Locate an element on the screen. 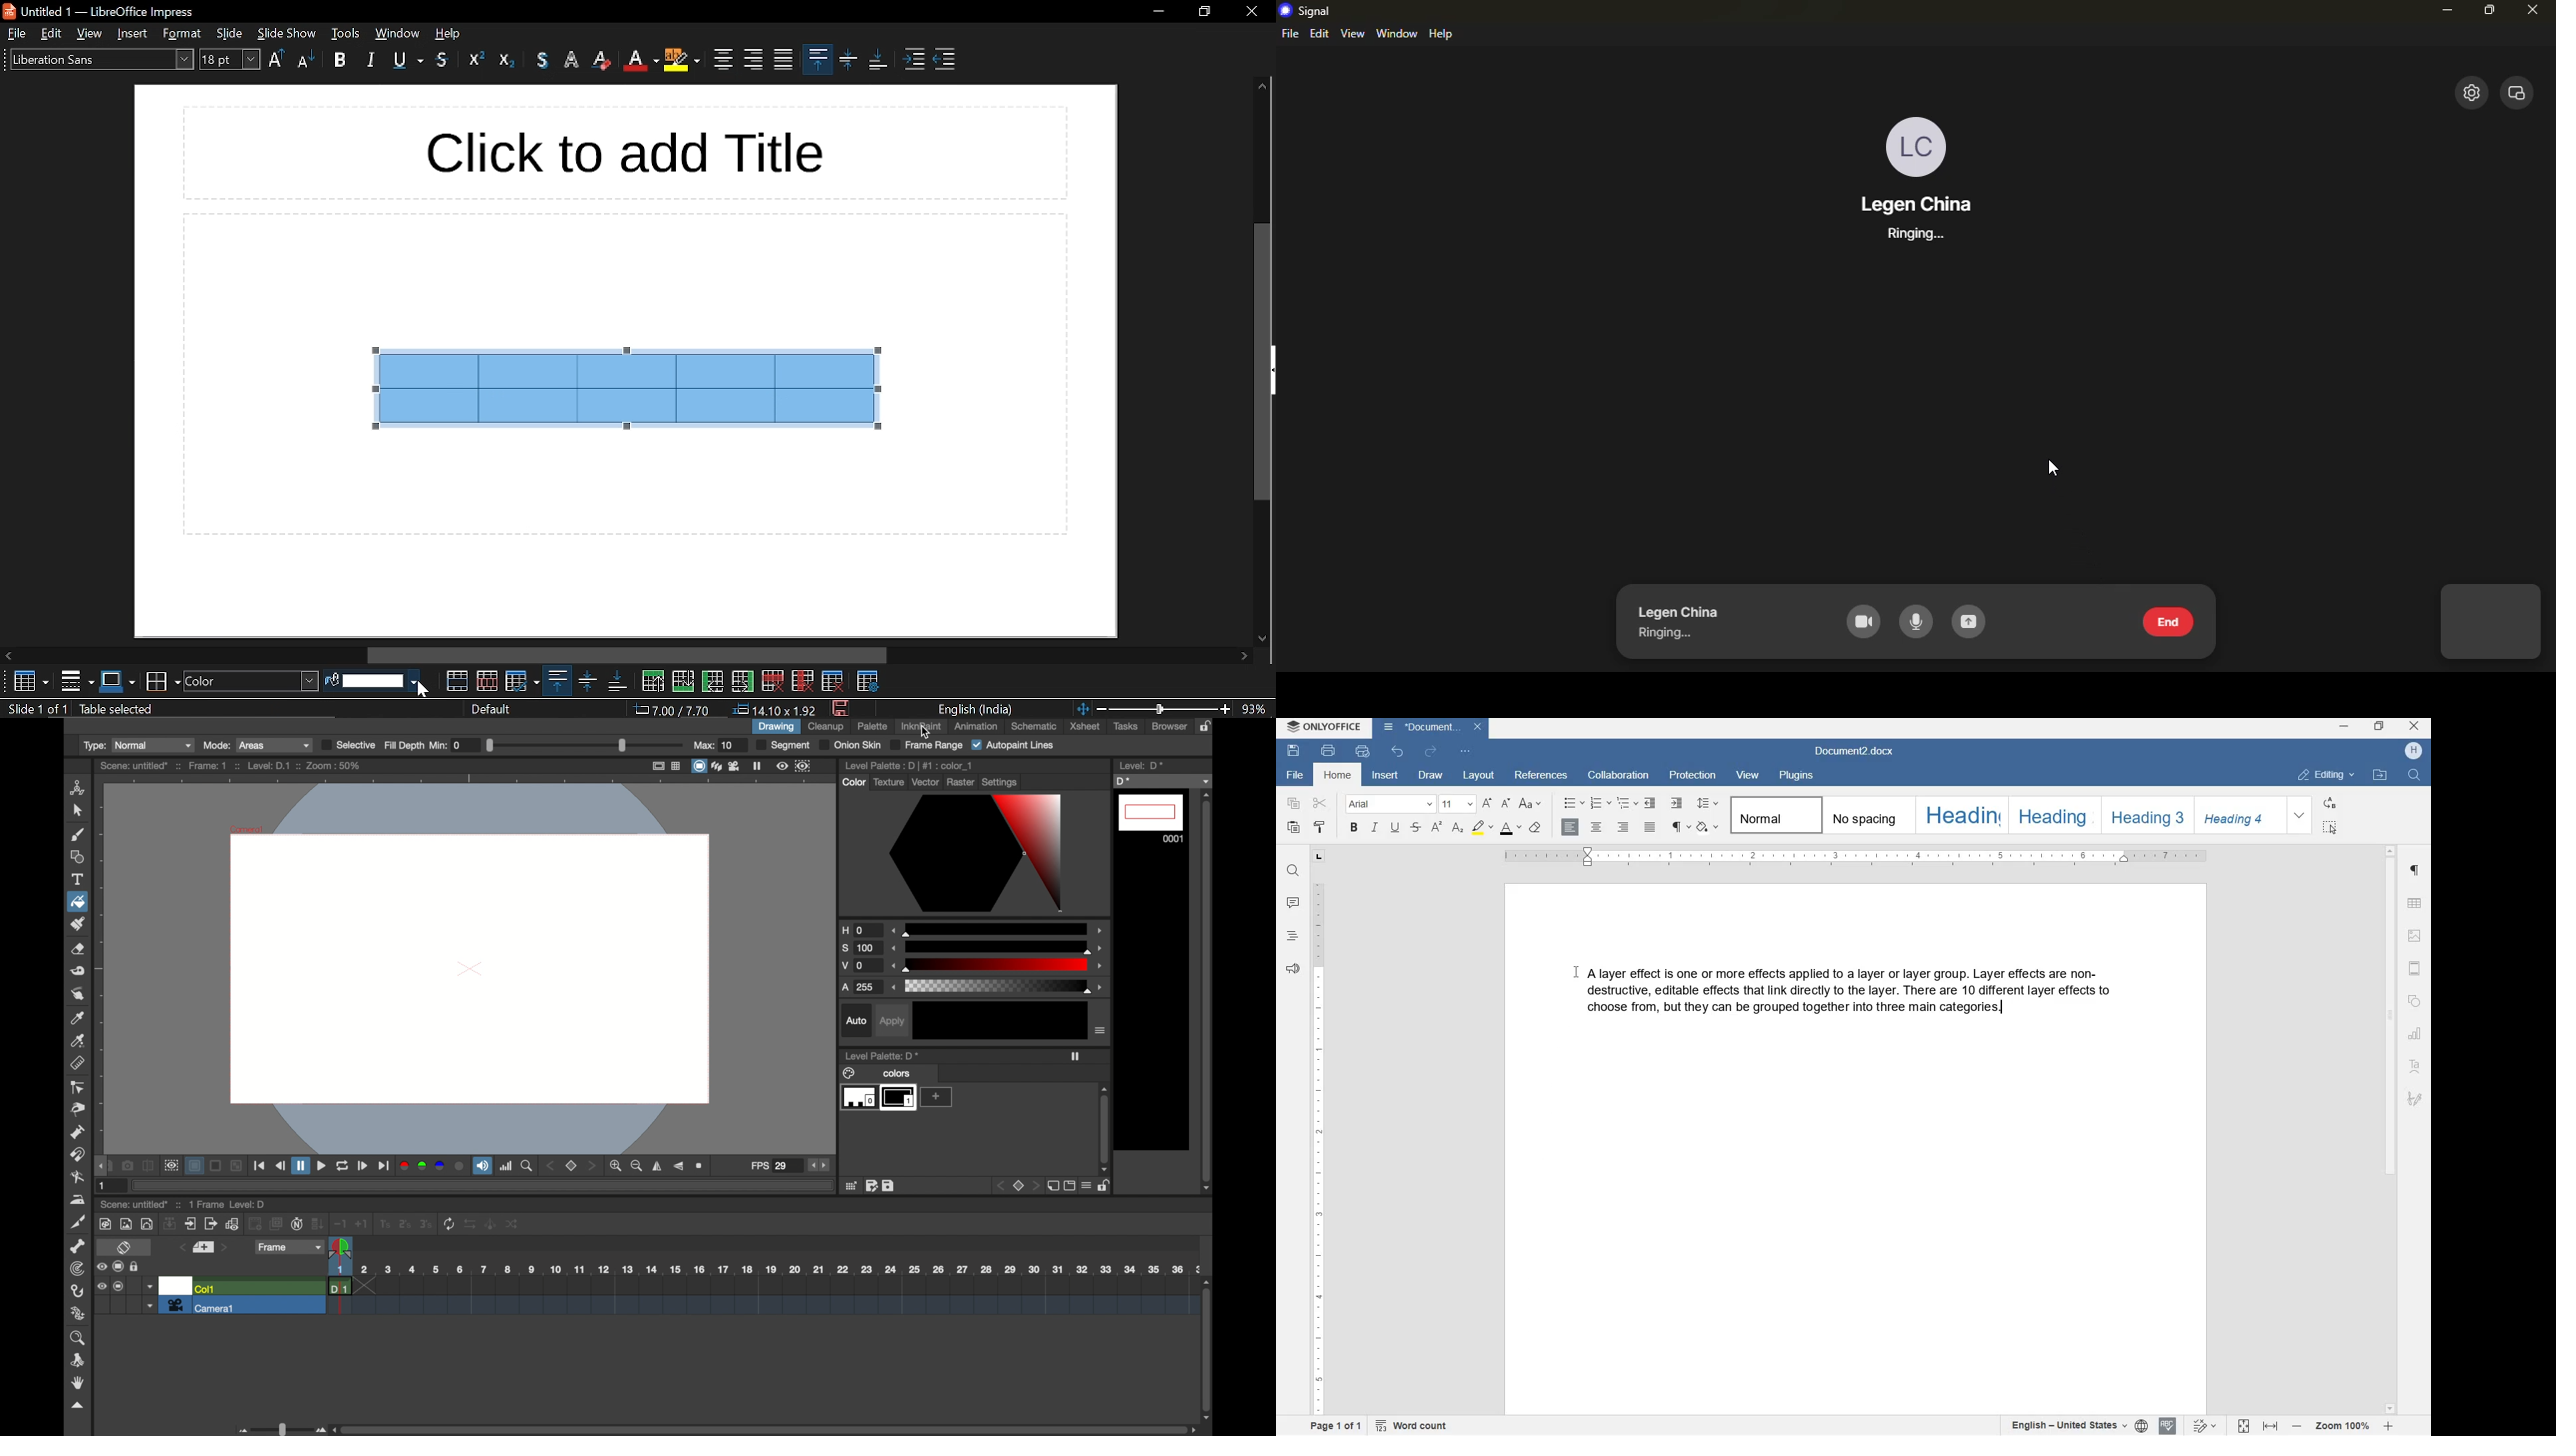  decrease indent is located at coordinates (1653, 803).